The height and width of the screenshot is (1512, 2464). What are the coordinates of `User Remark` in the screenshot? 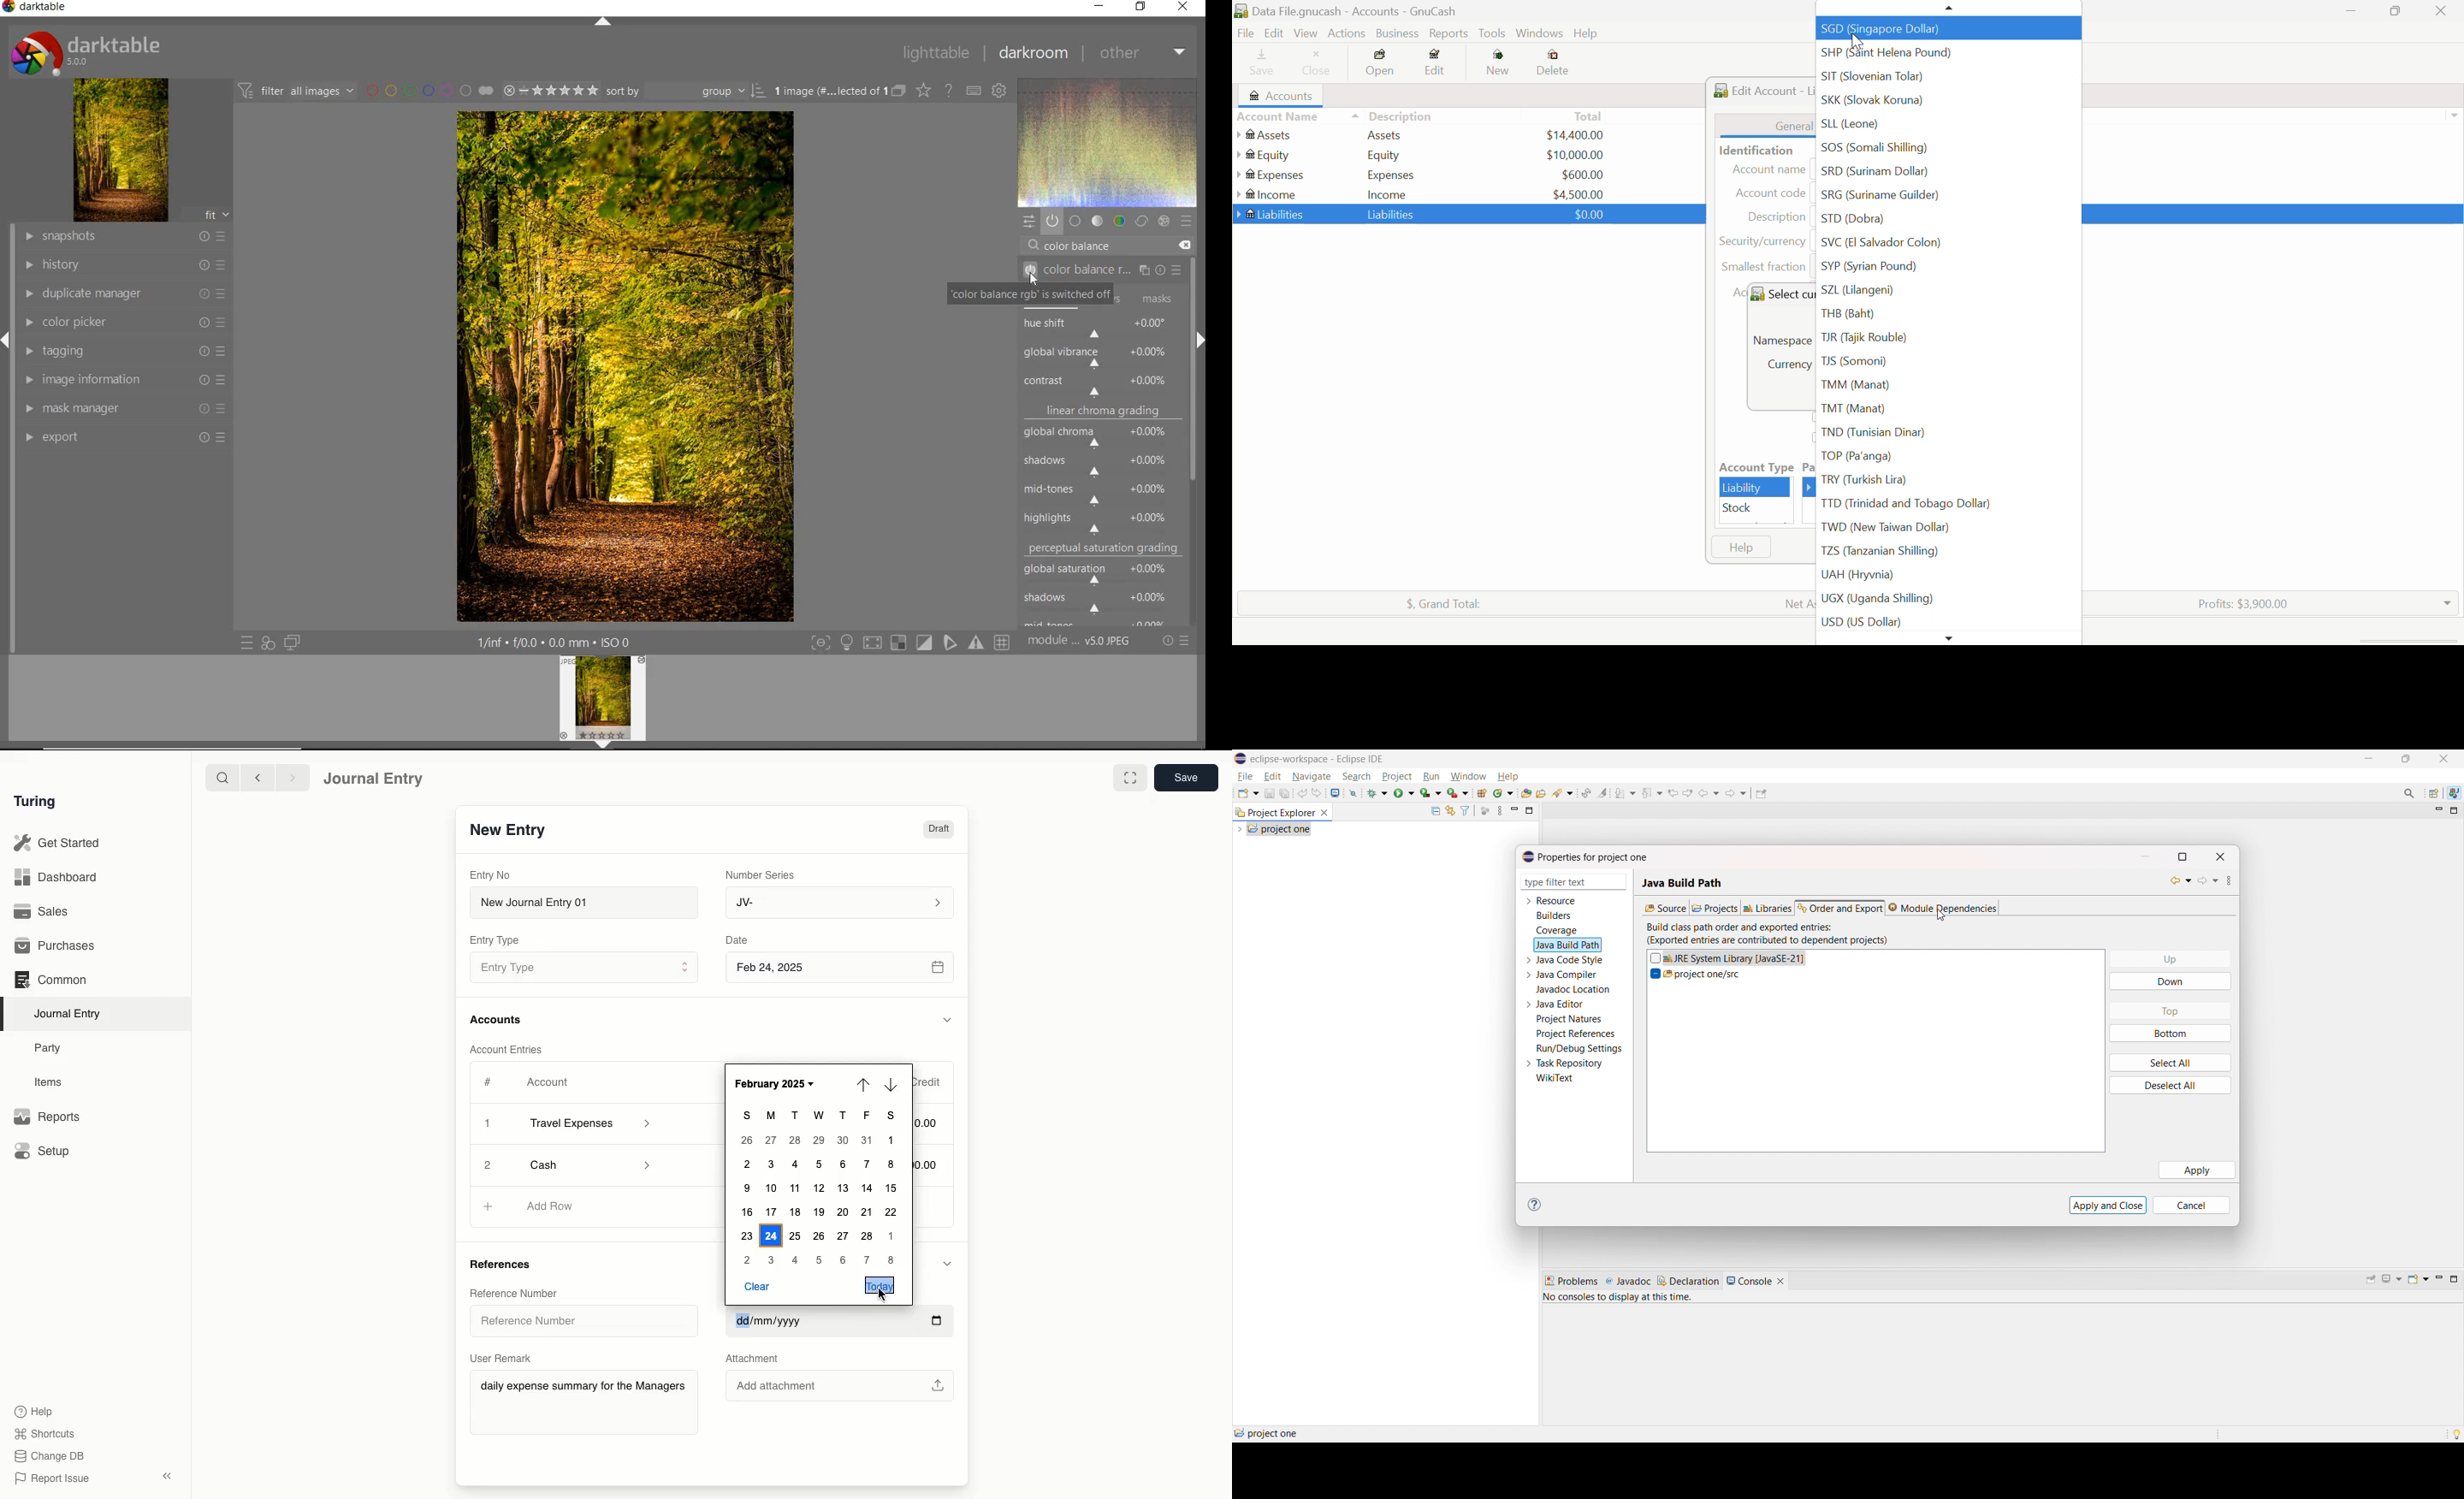 It's located at (501, 1358).